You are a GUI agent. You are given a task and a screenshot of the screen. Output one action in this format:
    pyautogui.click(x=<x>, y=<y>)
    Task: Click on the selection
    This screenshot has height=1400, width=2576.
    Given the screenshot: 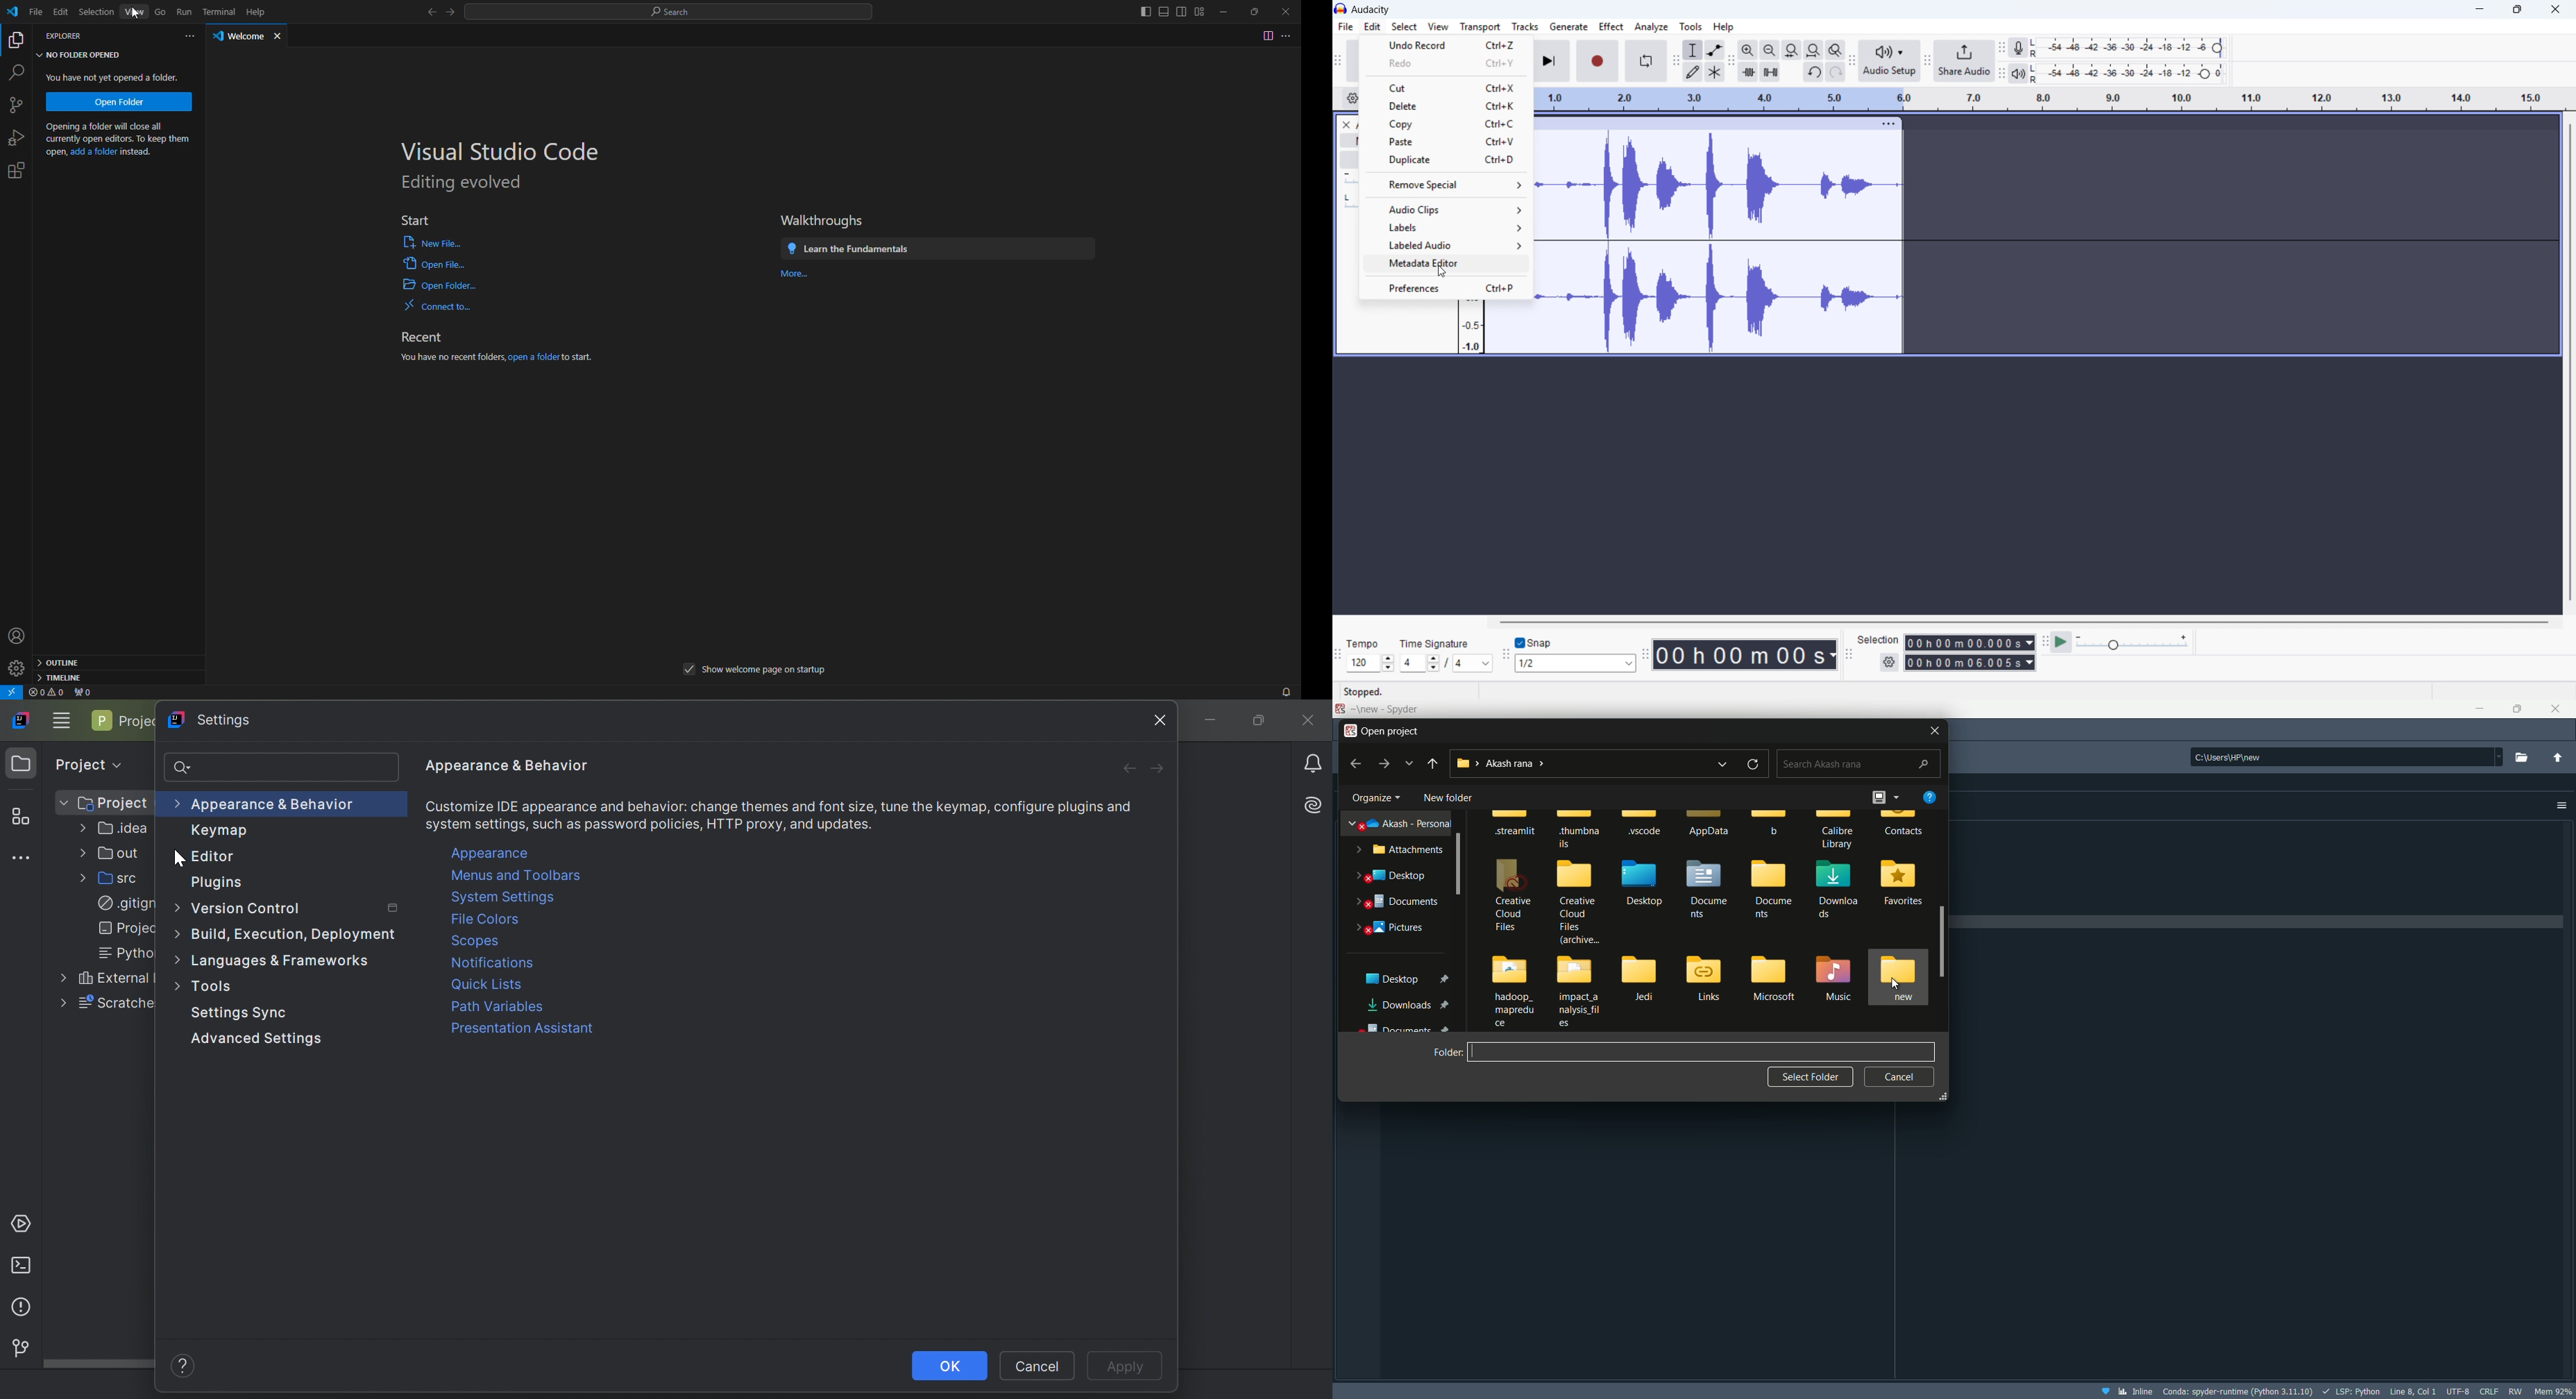 What is the action you would take?
    pyautogui.click(x=1878, y=639)
    